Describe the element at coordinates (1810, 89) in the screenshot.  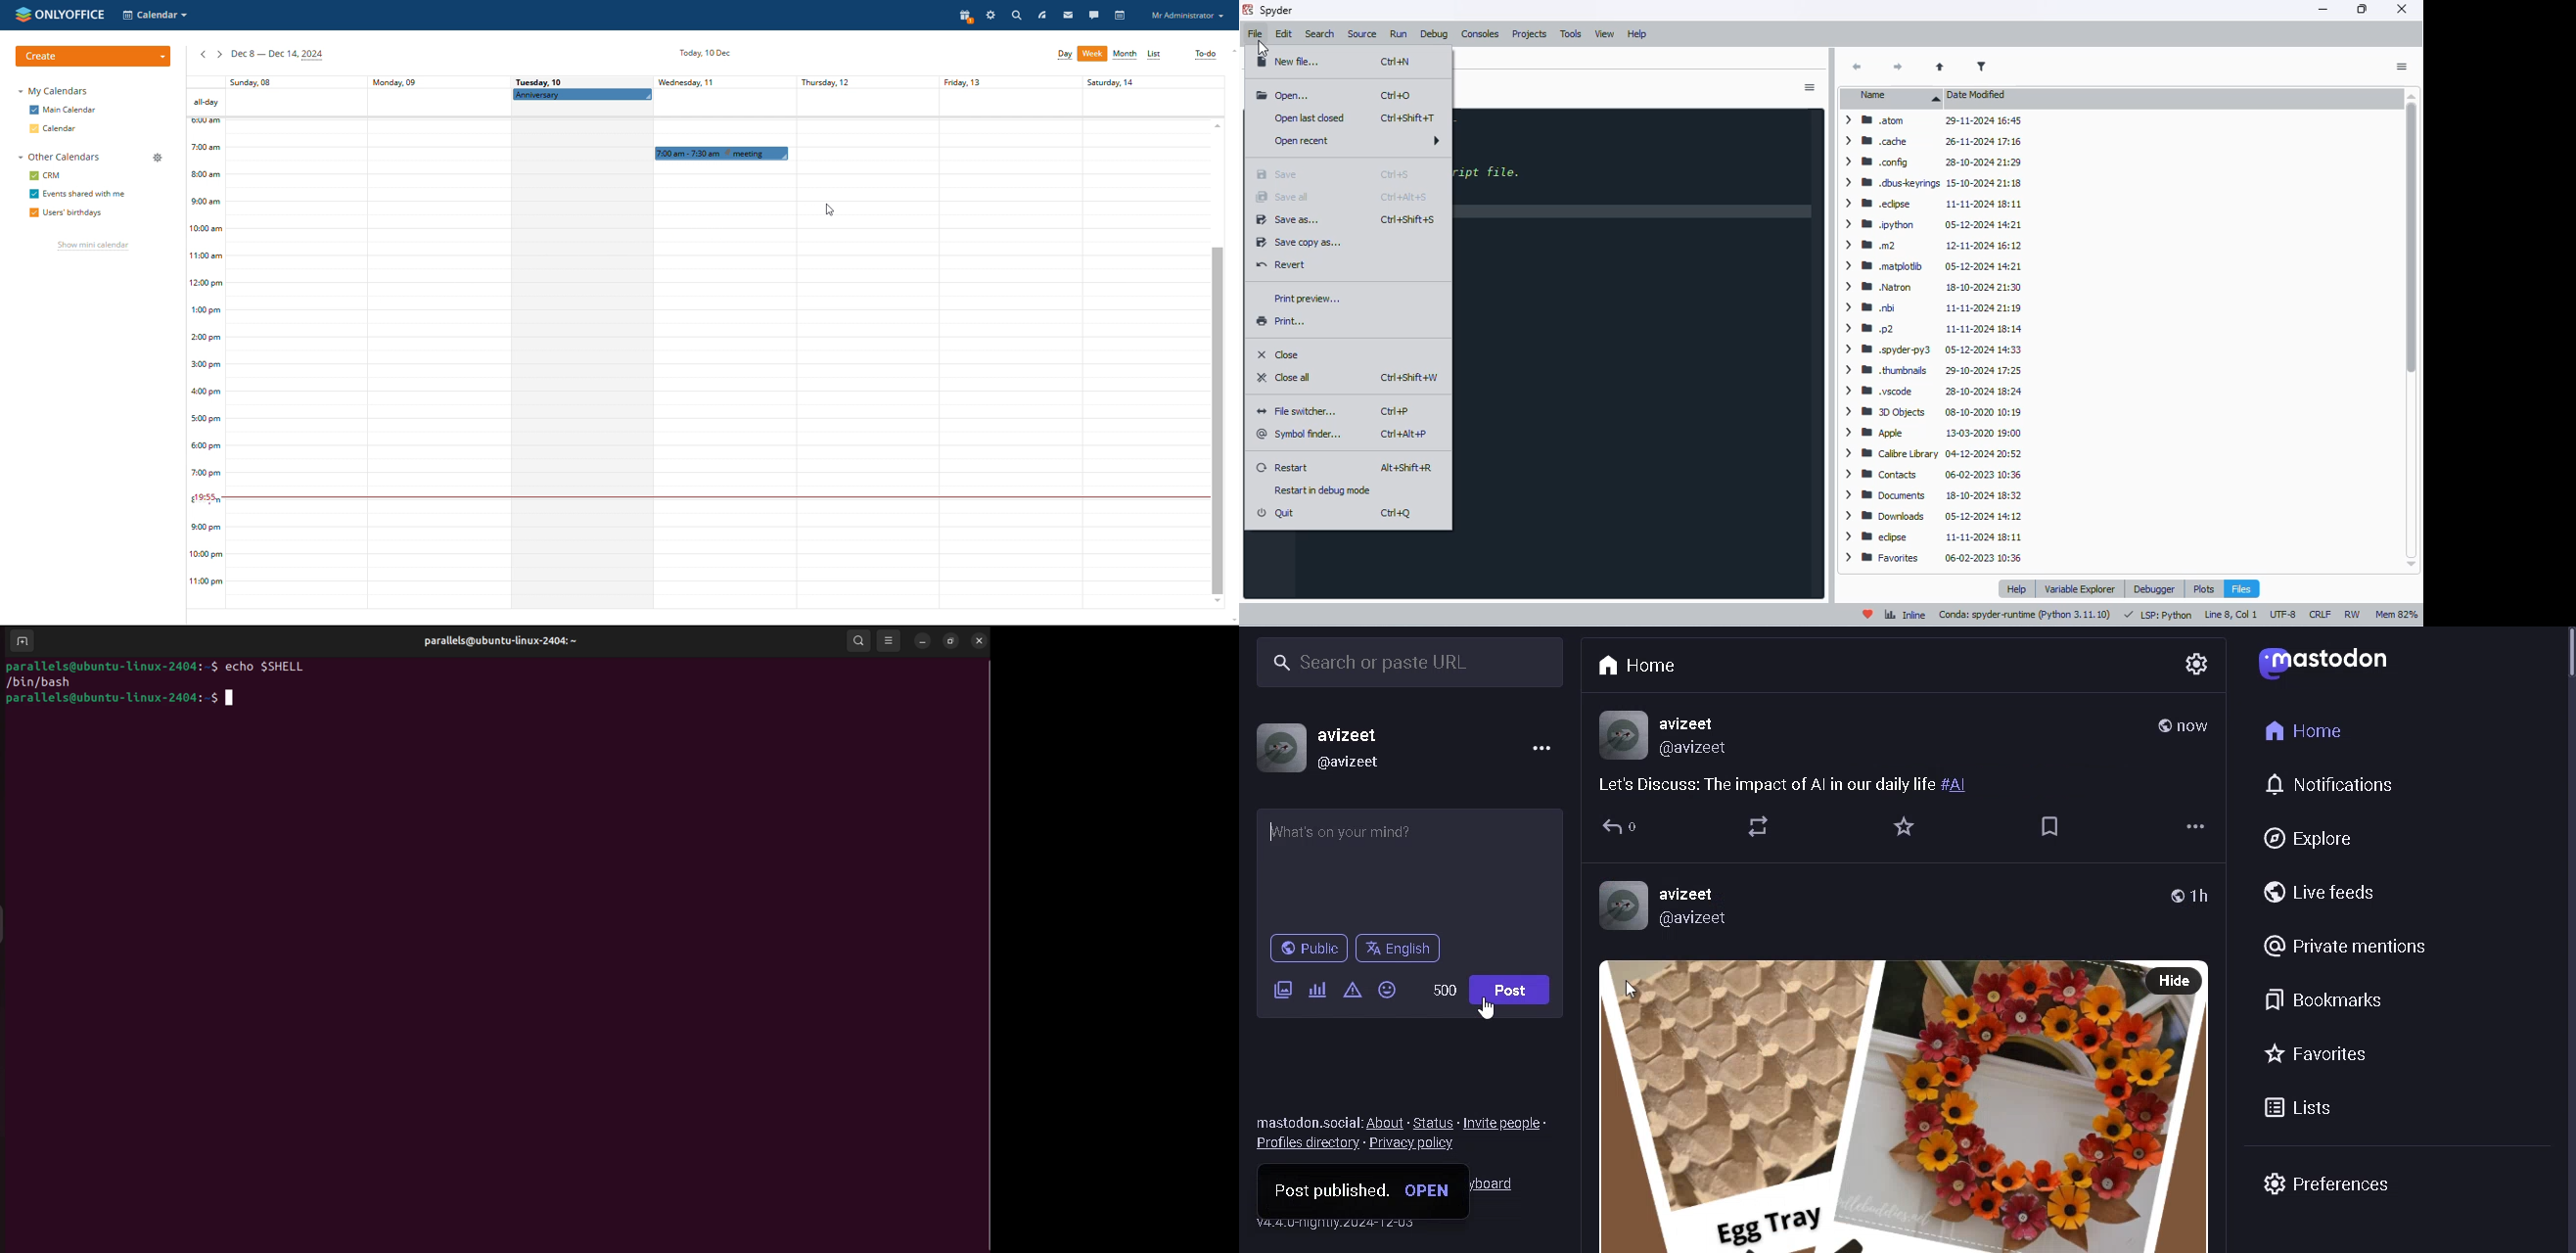
I see `options` at that location.